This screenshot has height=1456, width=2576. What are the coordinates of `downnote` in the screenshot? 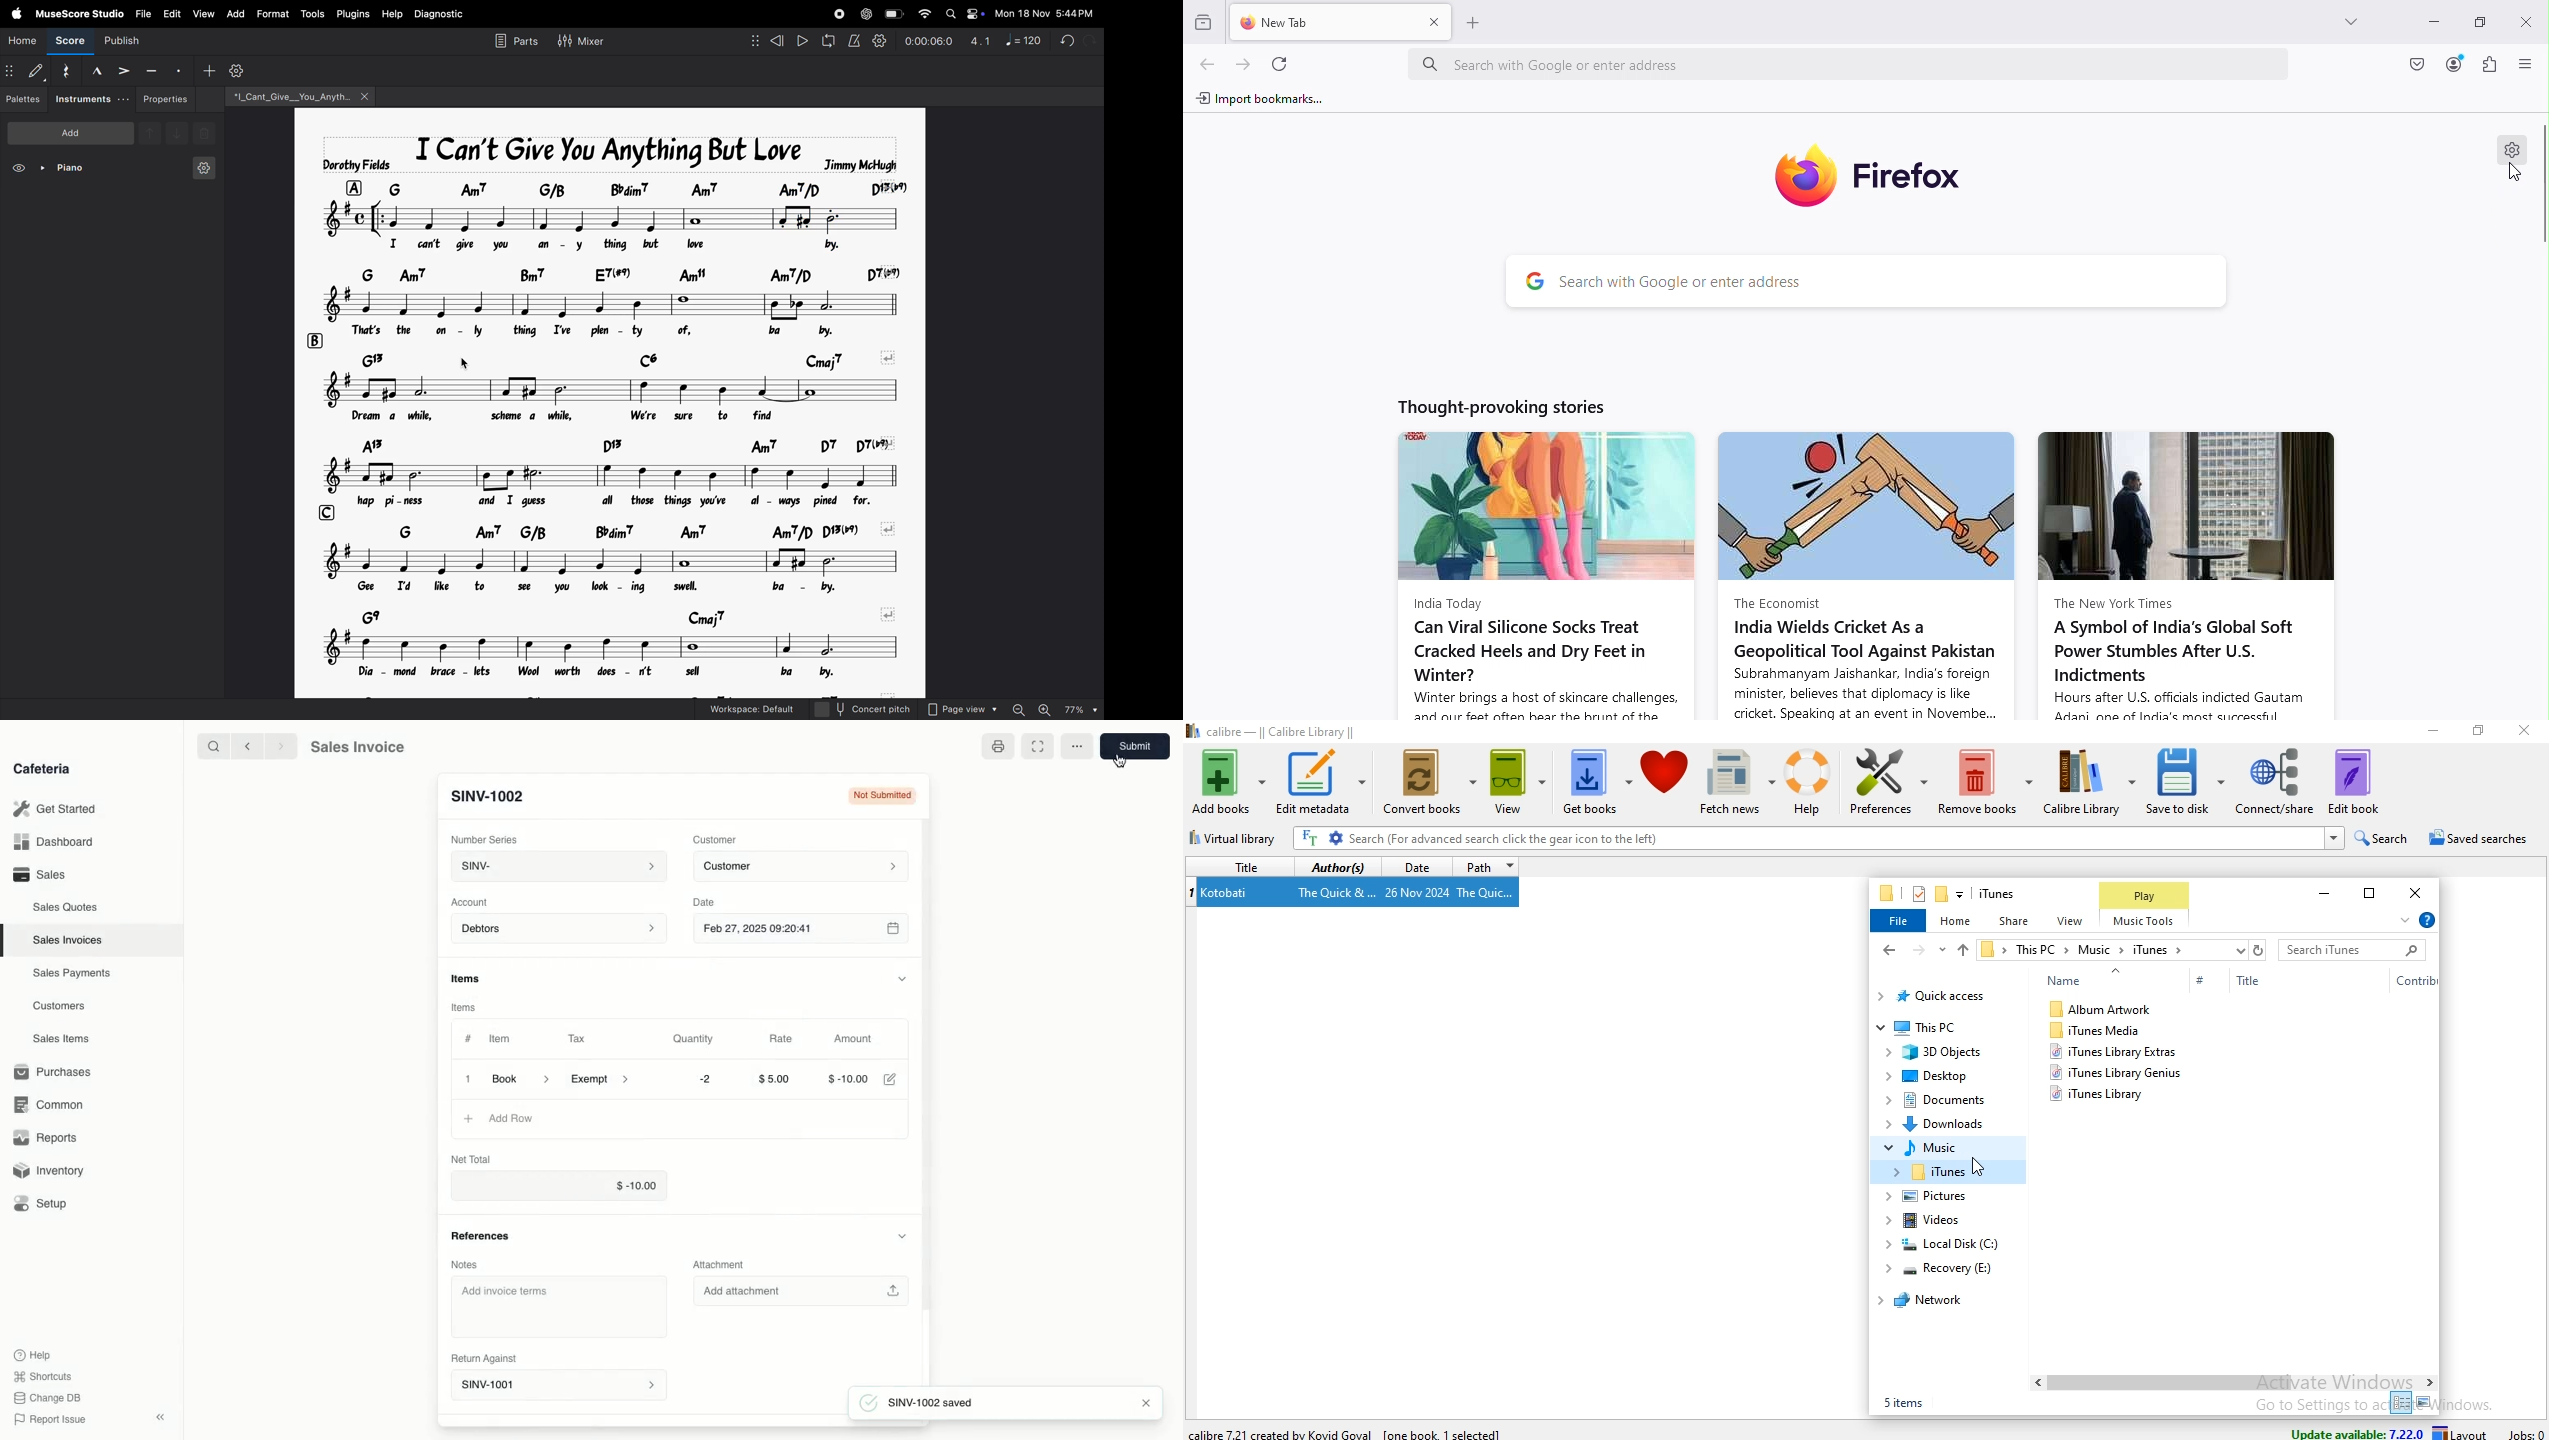 It's located at (175, 134).